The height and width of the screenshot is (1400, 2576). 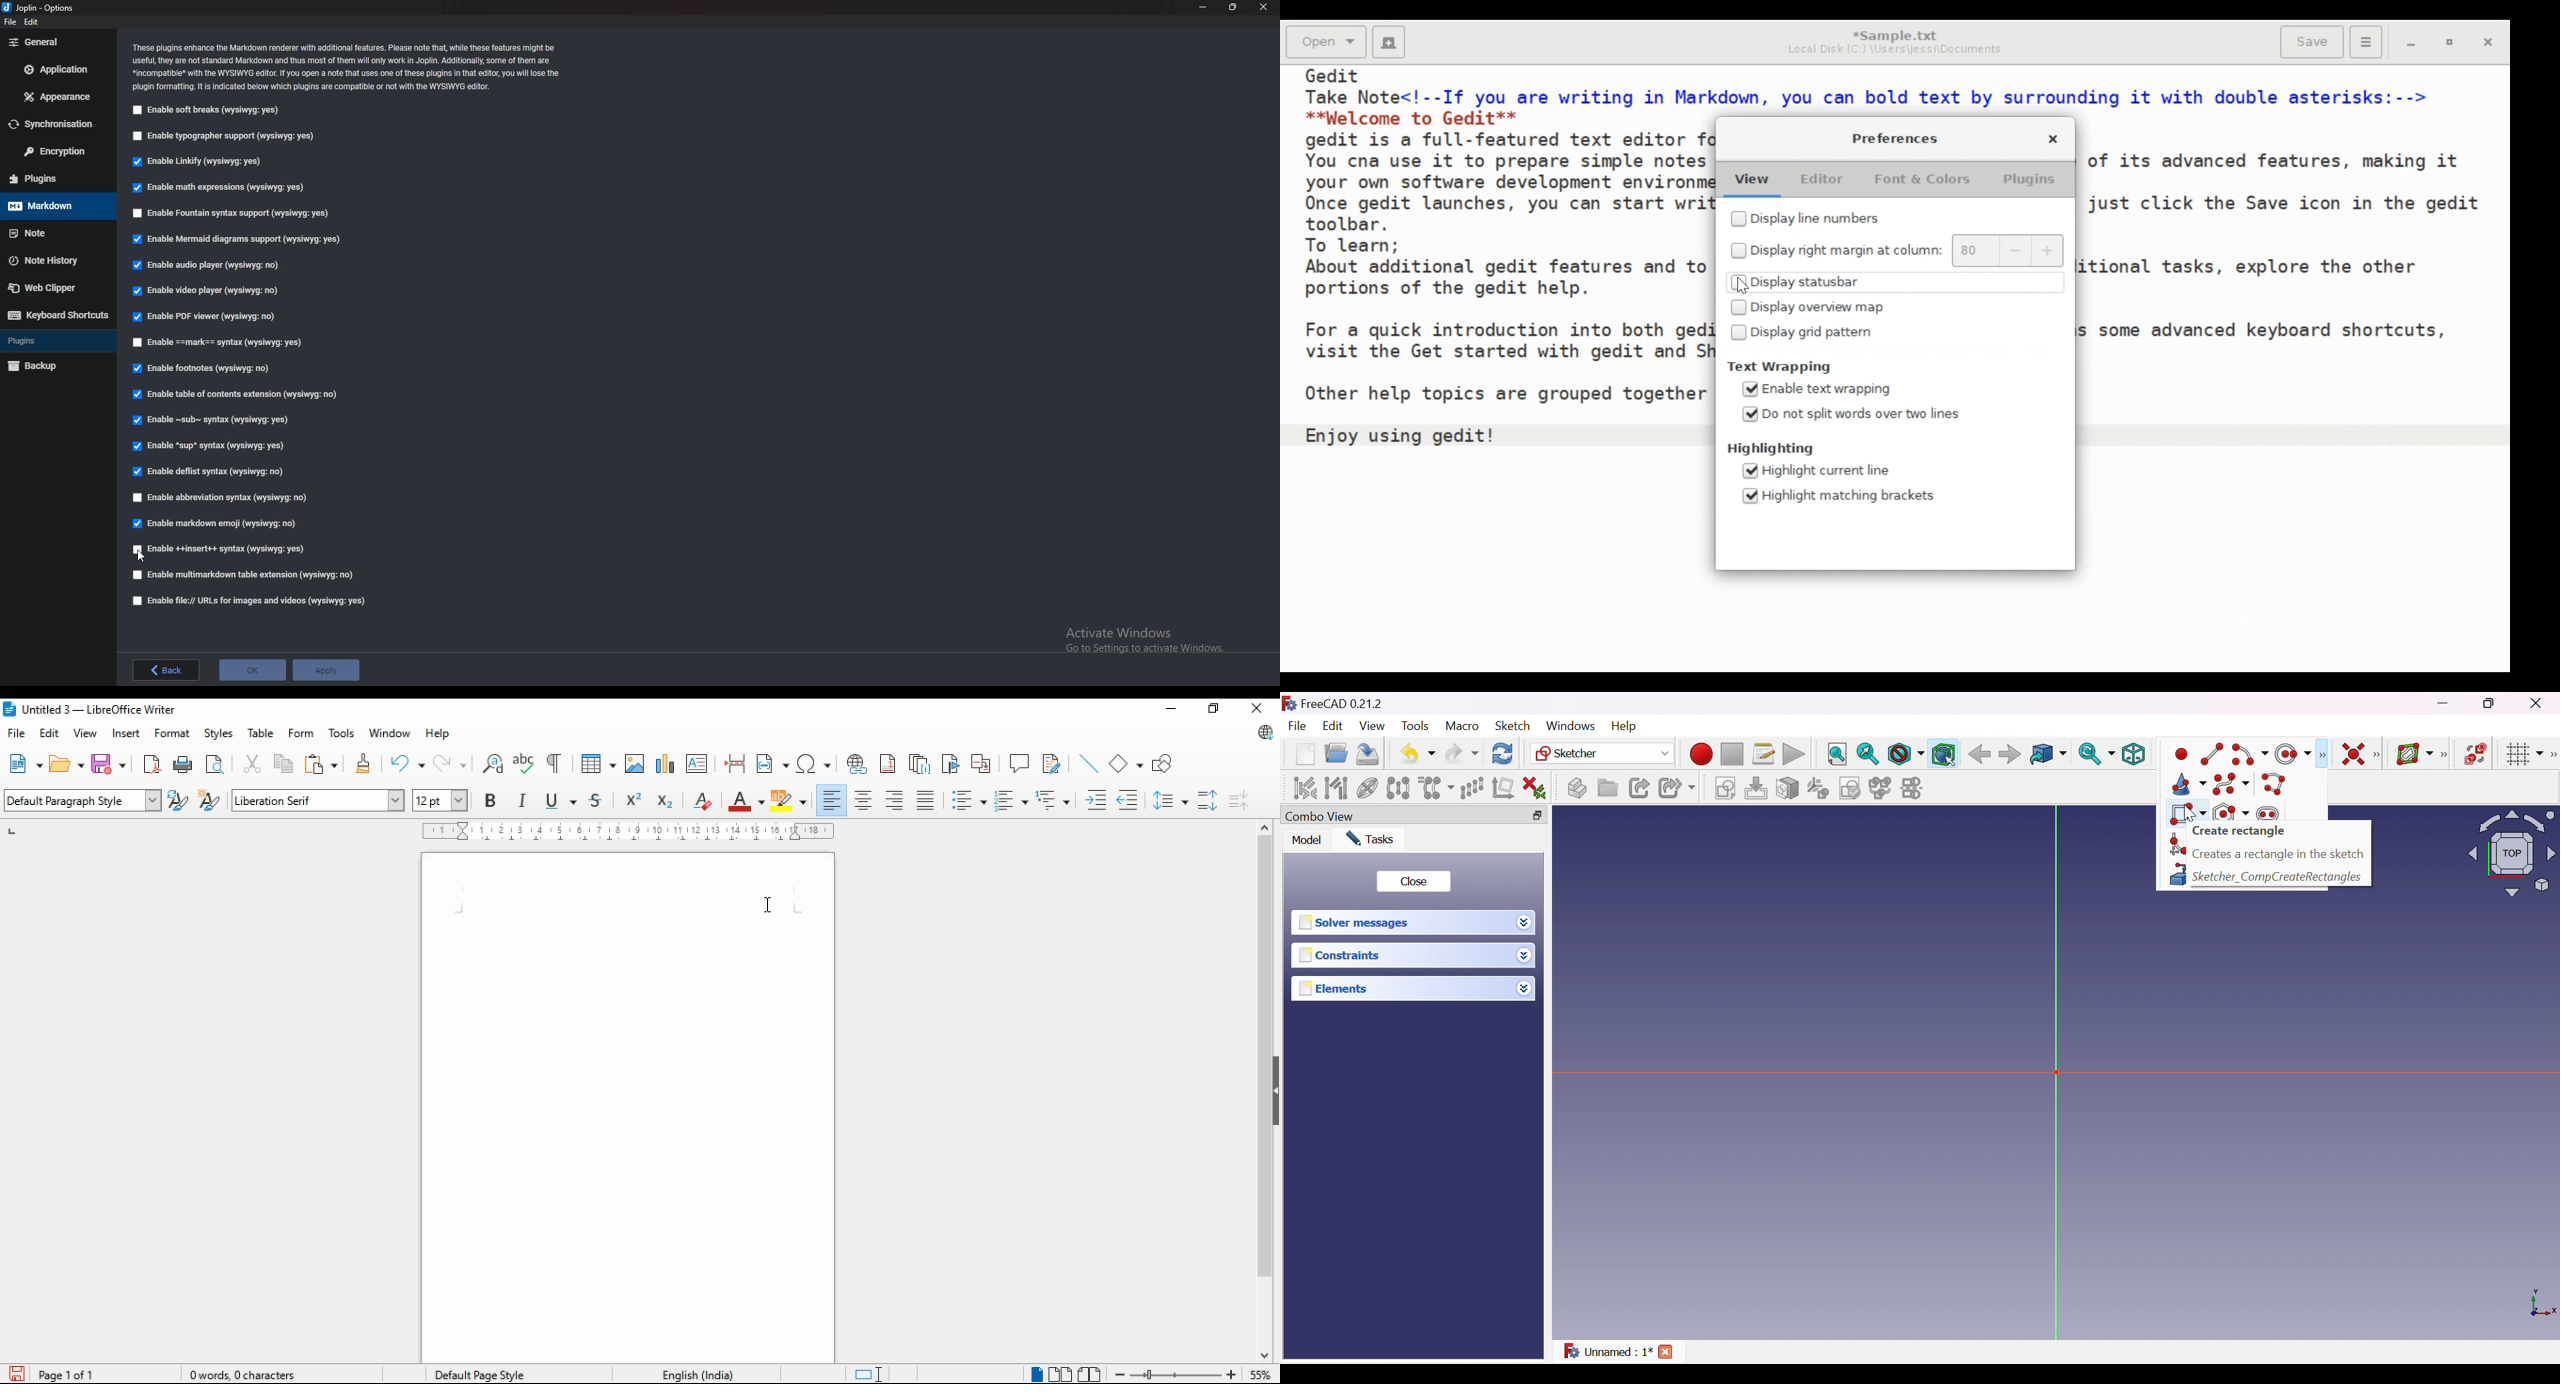 I want to click on apply, so click(x=325, y=671).